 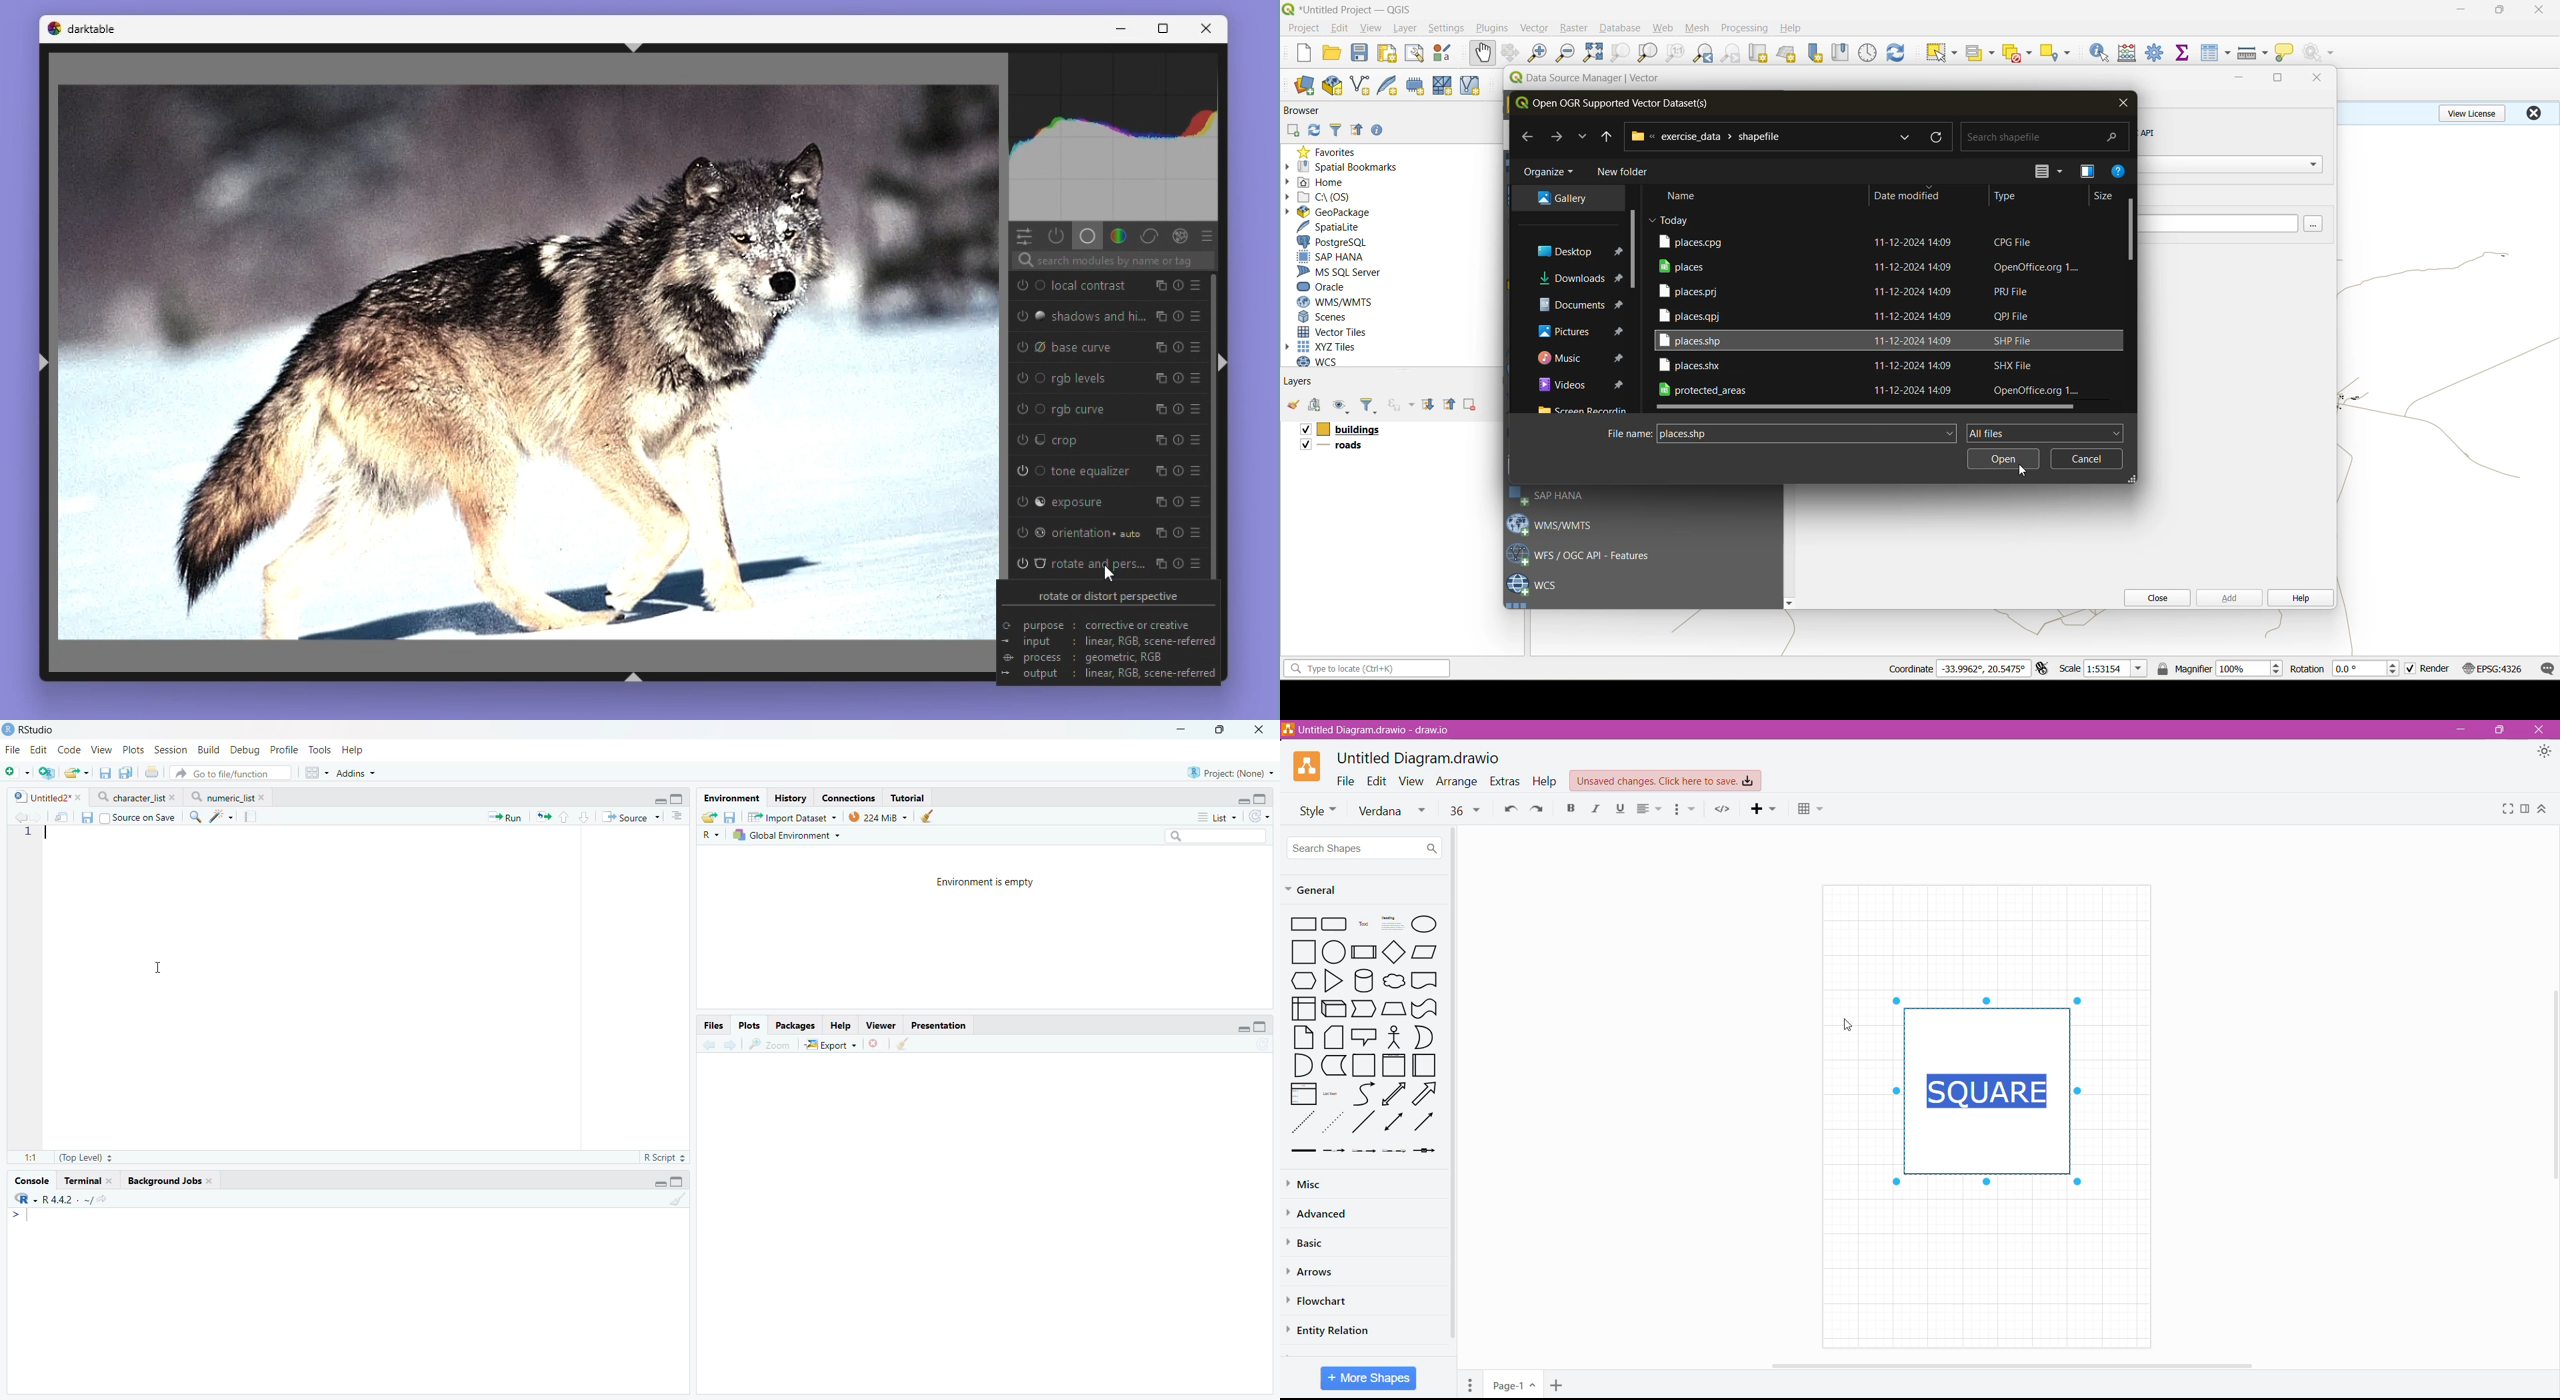 I want to click on Build, so click(x=209, y=749).